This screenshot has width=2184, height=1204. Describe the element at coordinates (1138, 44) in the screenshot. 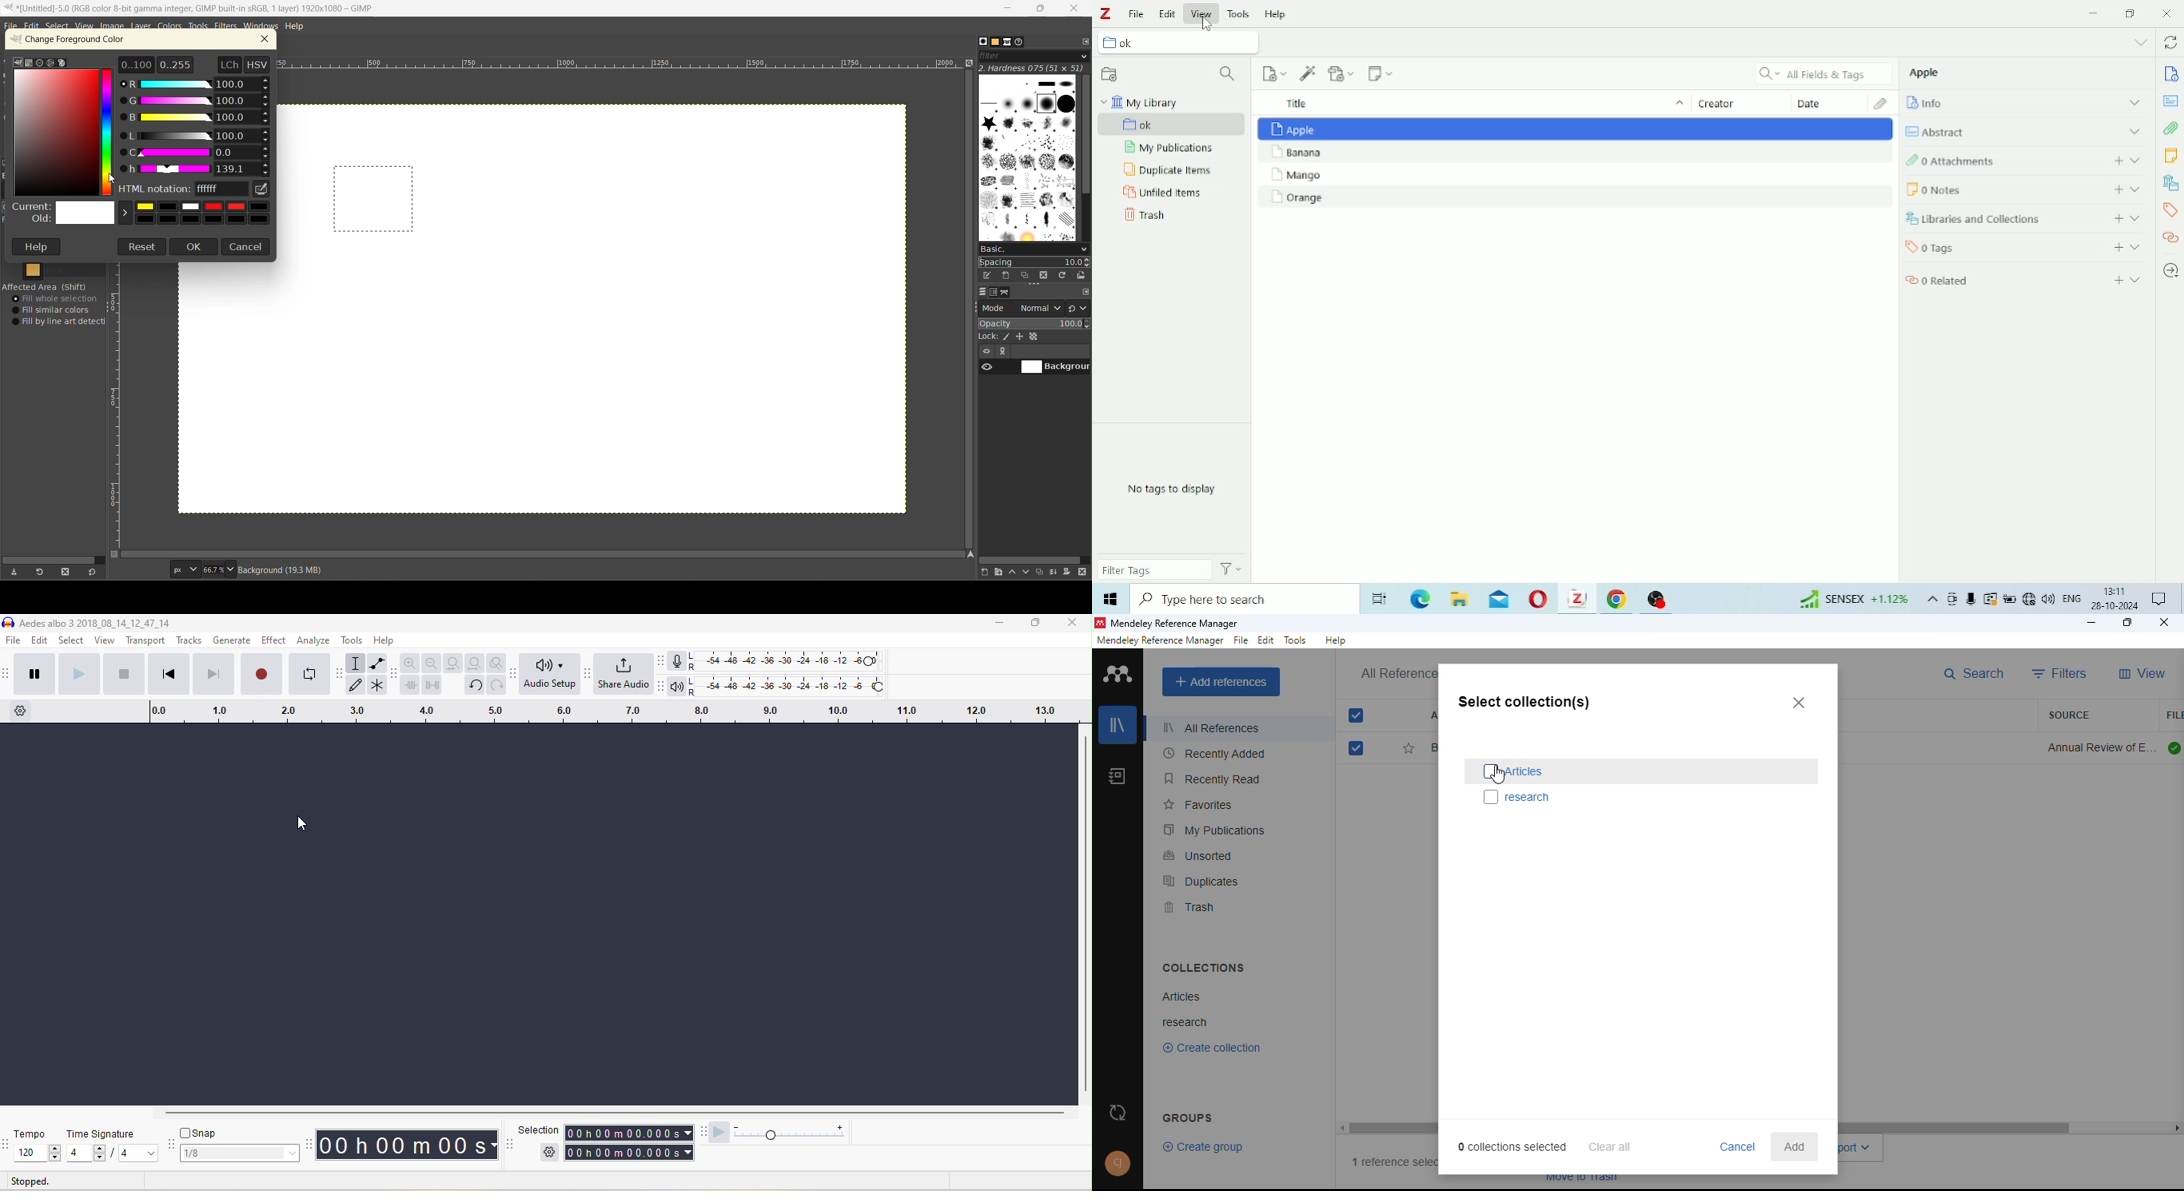

I see `ok` at that location.